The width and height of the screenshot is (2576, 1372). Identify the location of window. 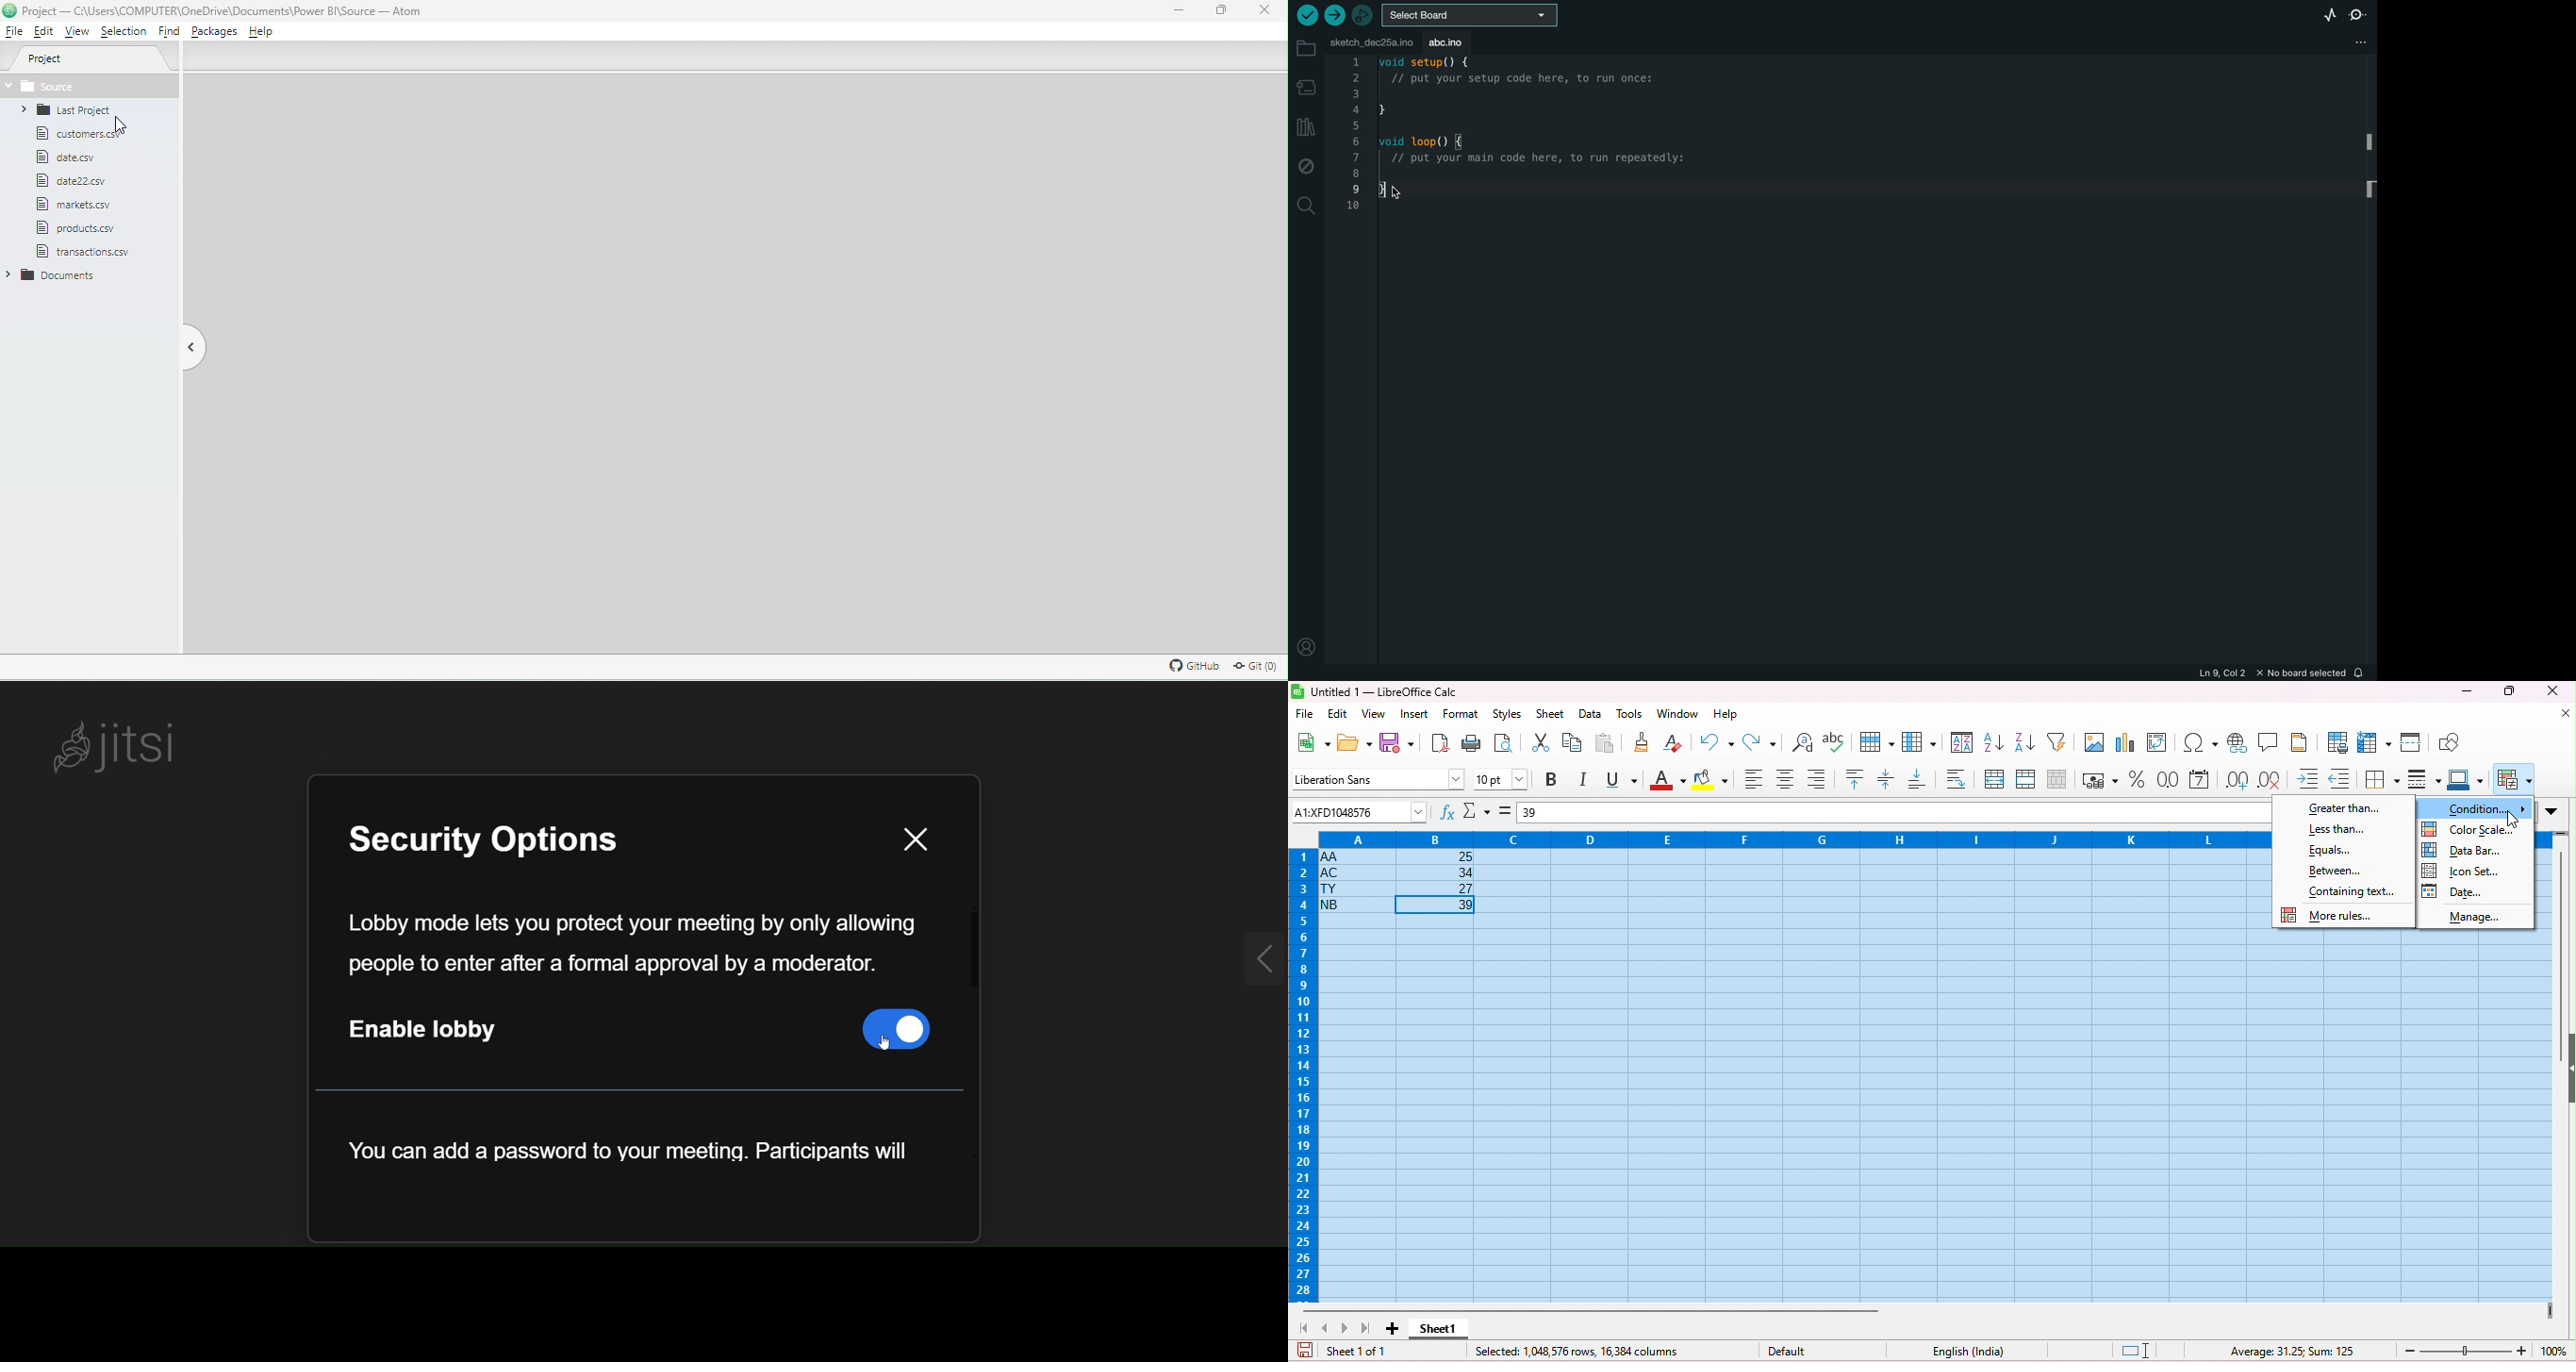
(1678, 714).